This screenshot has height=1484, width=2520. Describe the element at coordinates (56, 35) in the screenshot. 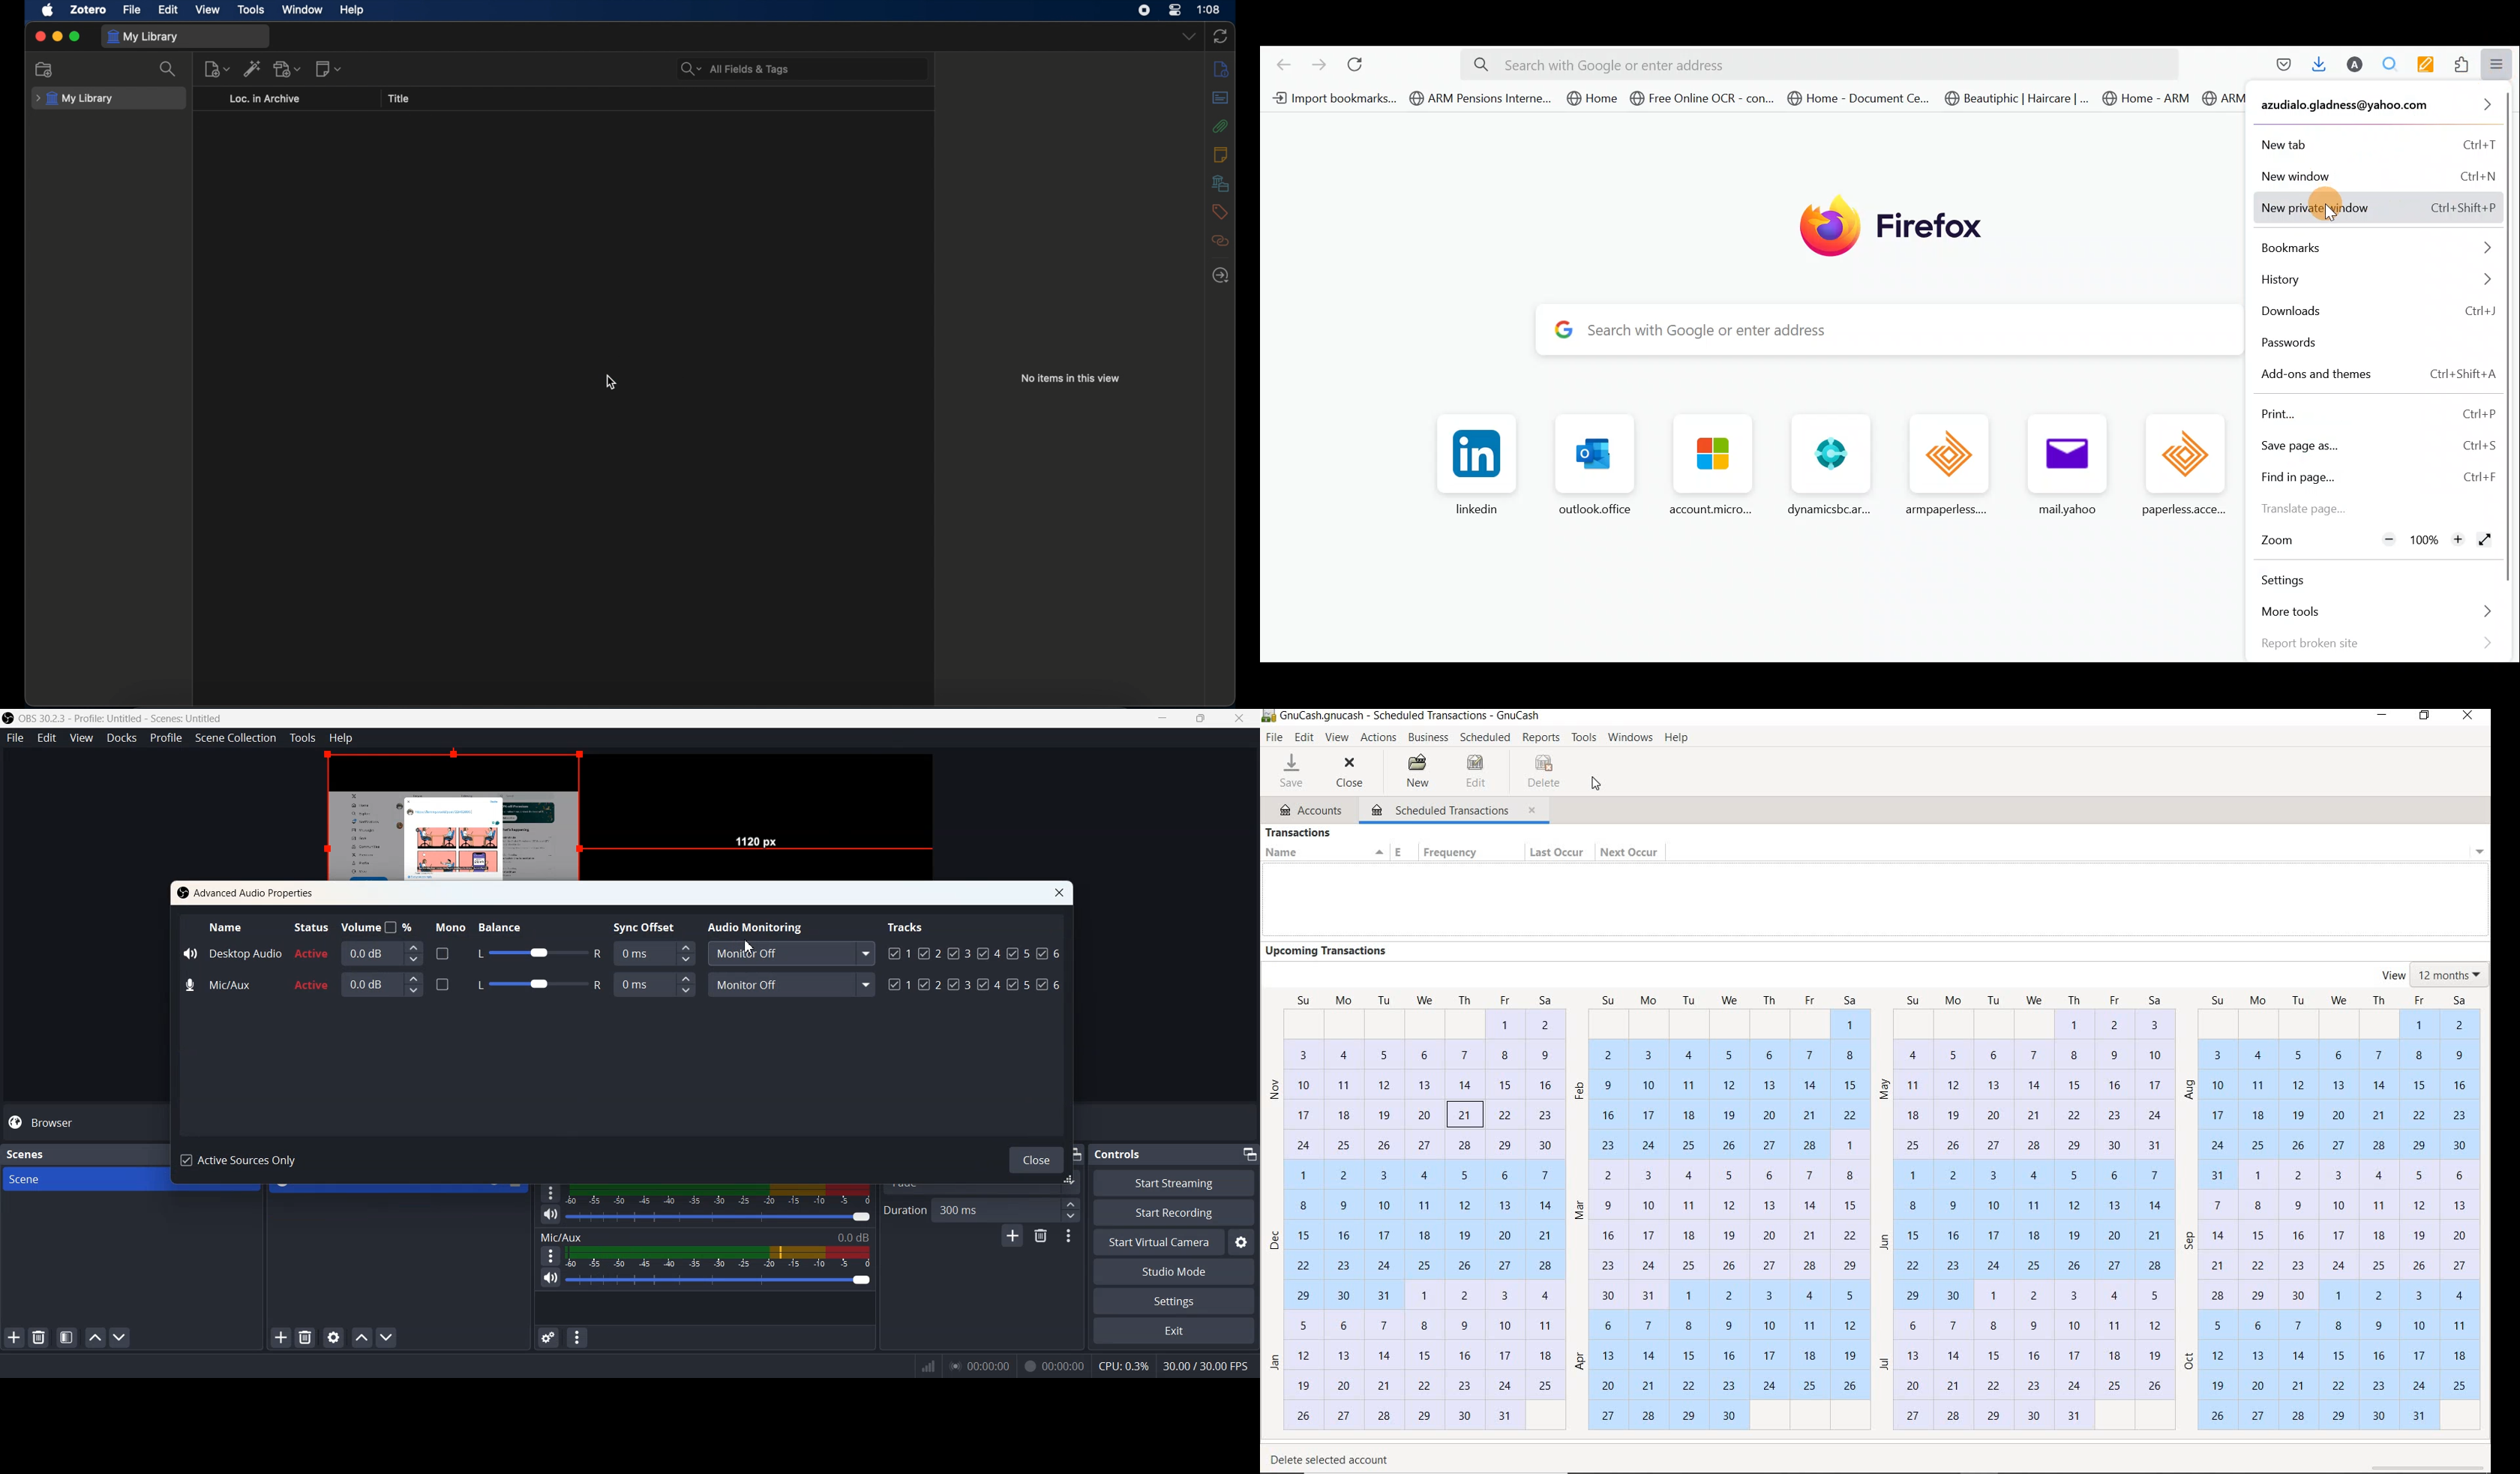

I see `minimize` at that location.